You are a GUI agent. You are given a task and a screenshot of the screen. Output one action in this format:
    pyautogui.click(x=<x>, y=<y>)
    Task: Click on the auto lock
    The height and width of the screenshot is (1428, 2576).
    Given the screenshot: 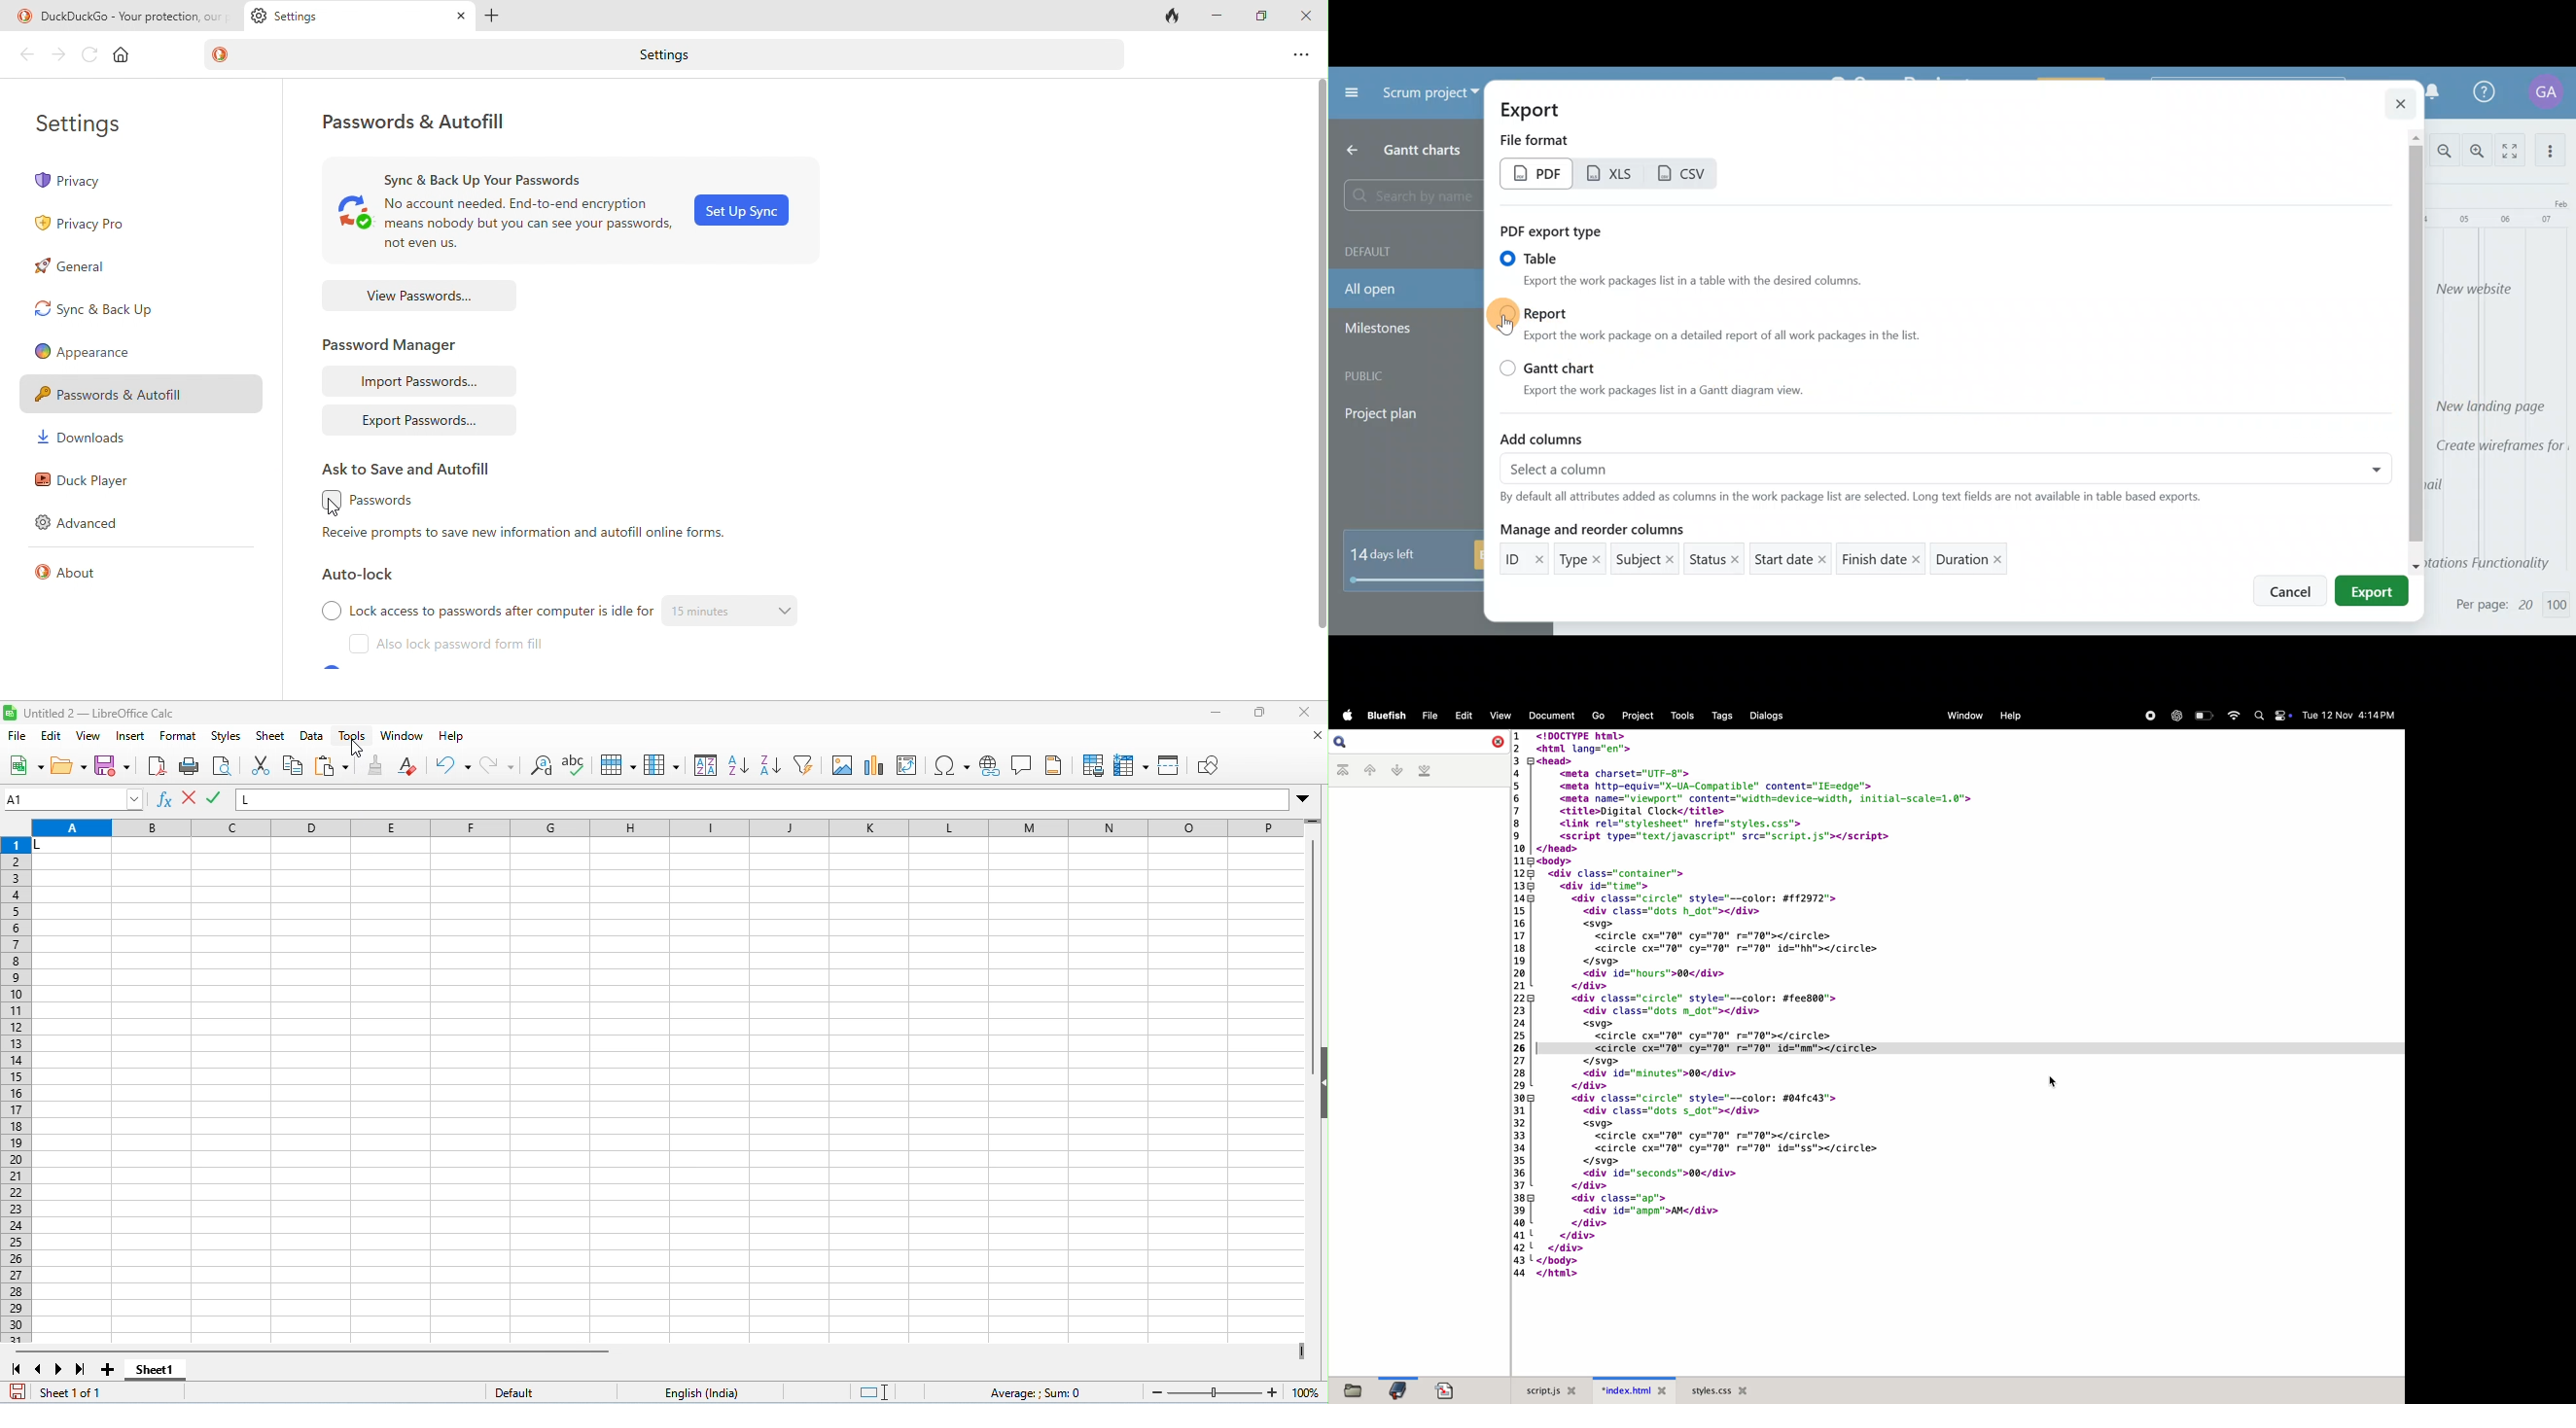 What is the action you would take?
    pyautogui.click(x=366, y=579)
    